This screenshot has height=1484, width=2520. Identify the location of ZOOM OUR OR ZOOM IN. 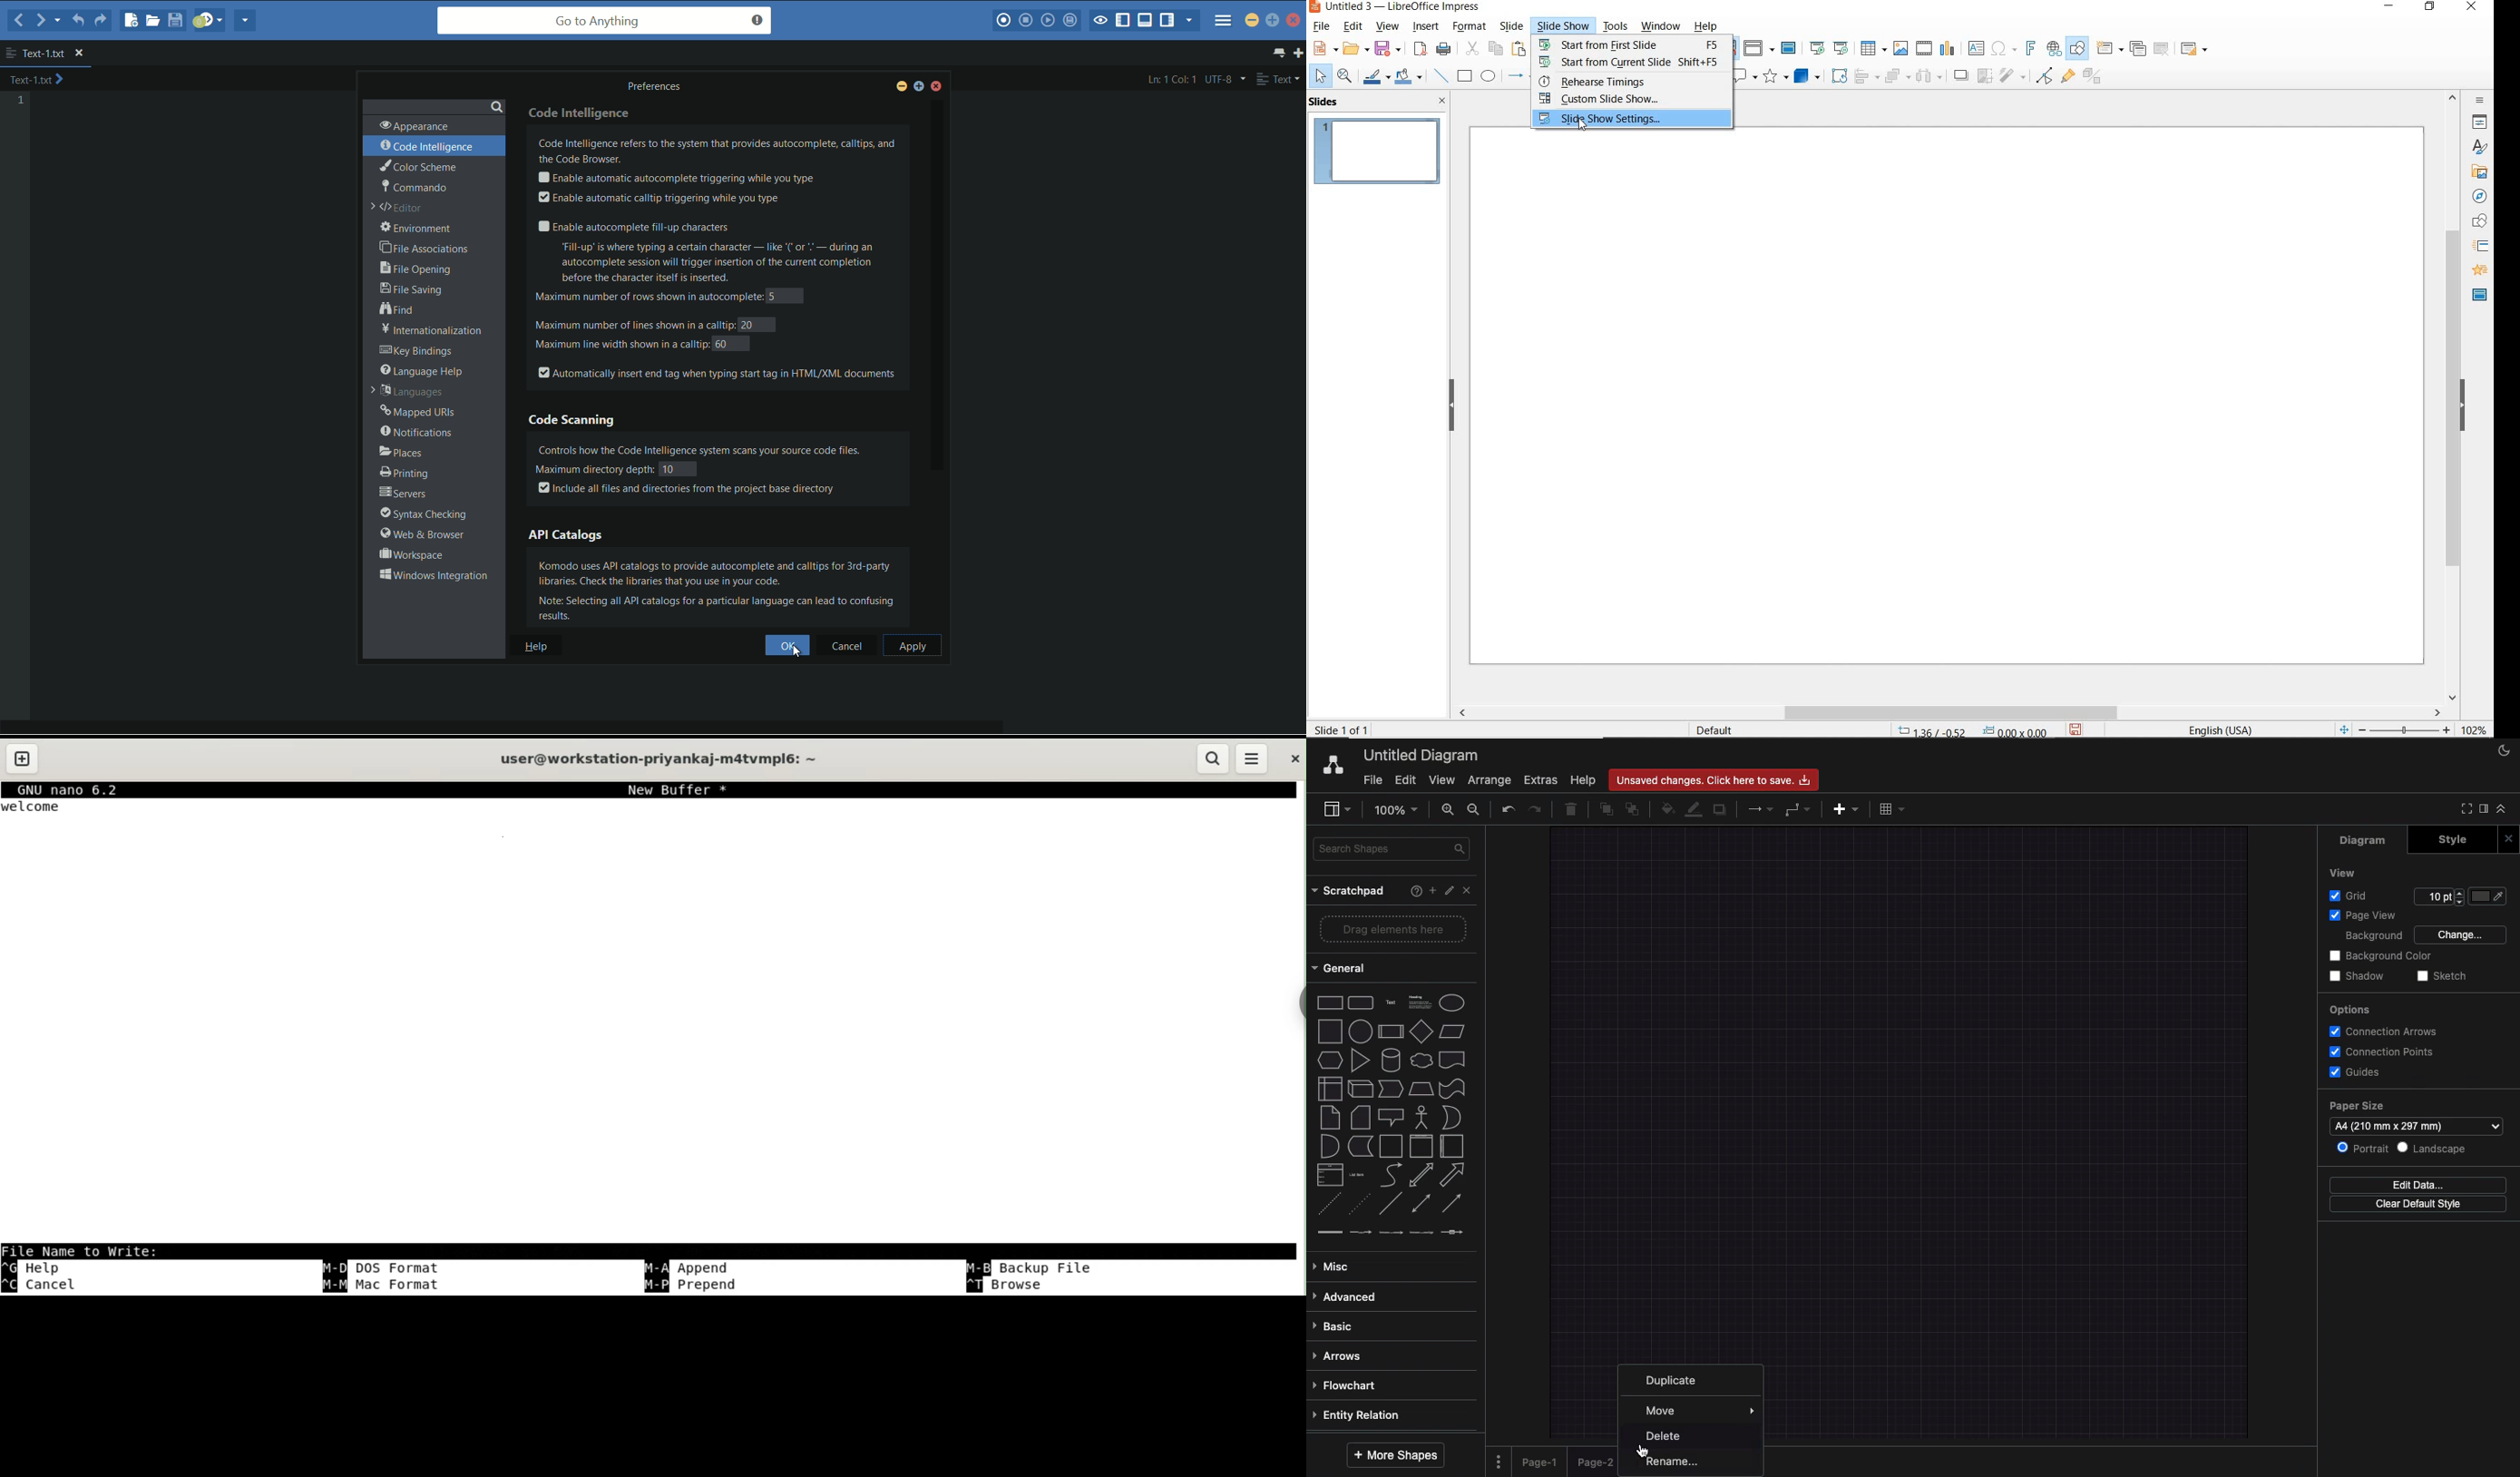
(2393, 728).